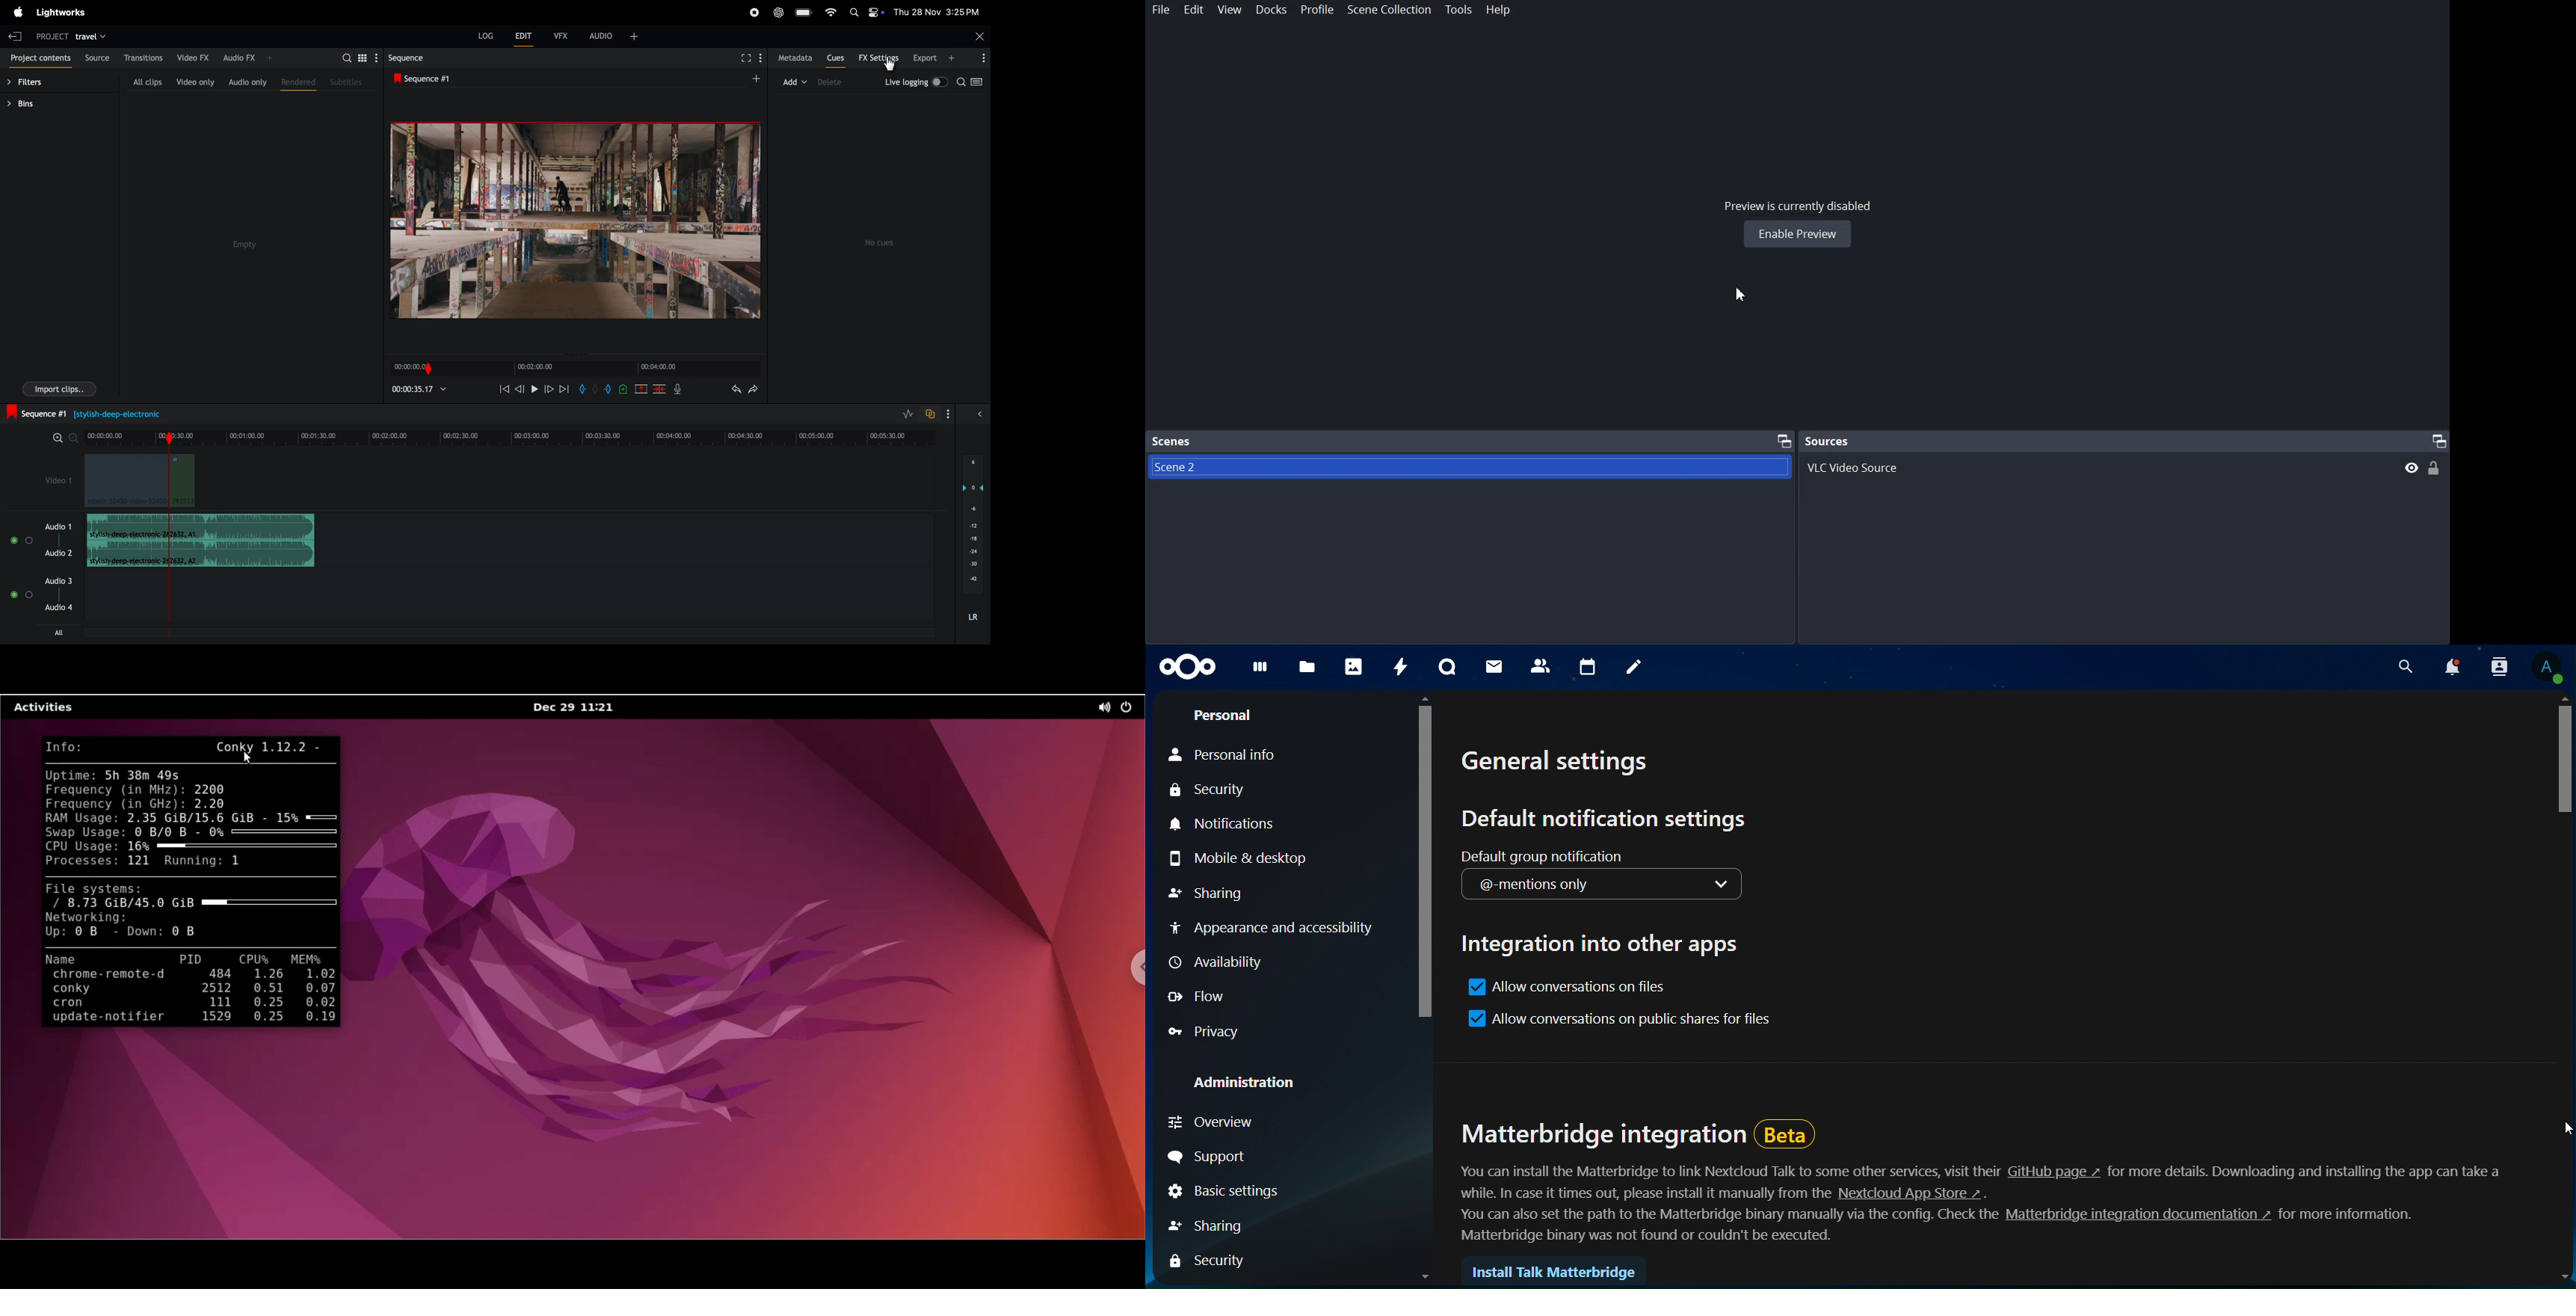 The image size is (2576, 1316). I want to click on fullscreen, so click(745, 59).